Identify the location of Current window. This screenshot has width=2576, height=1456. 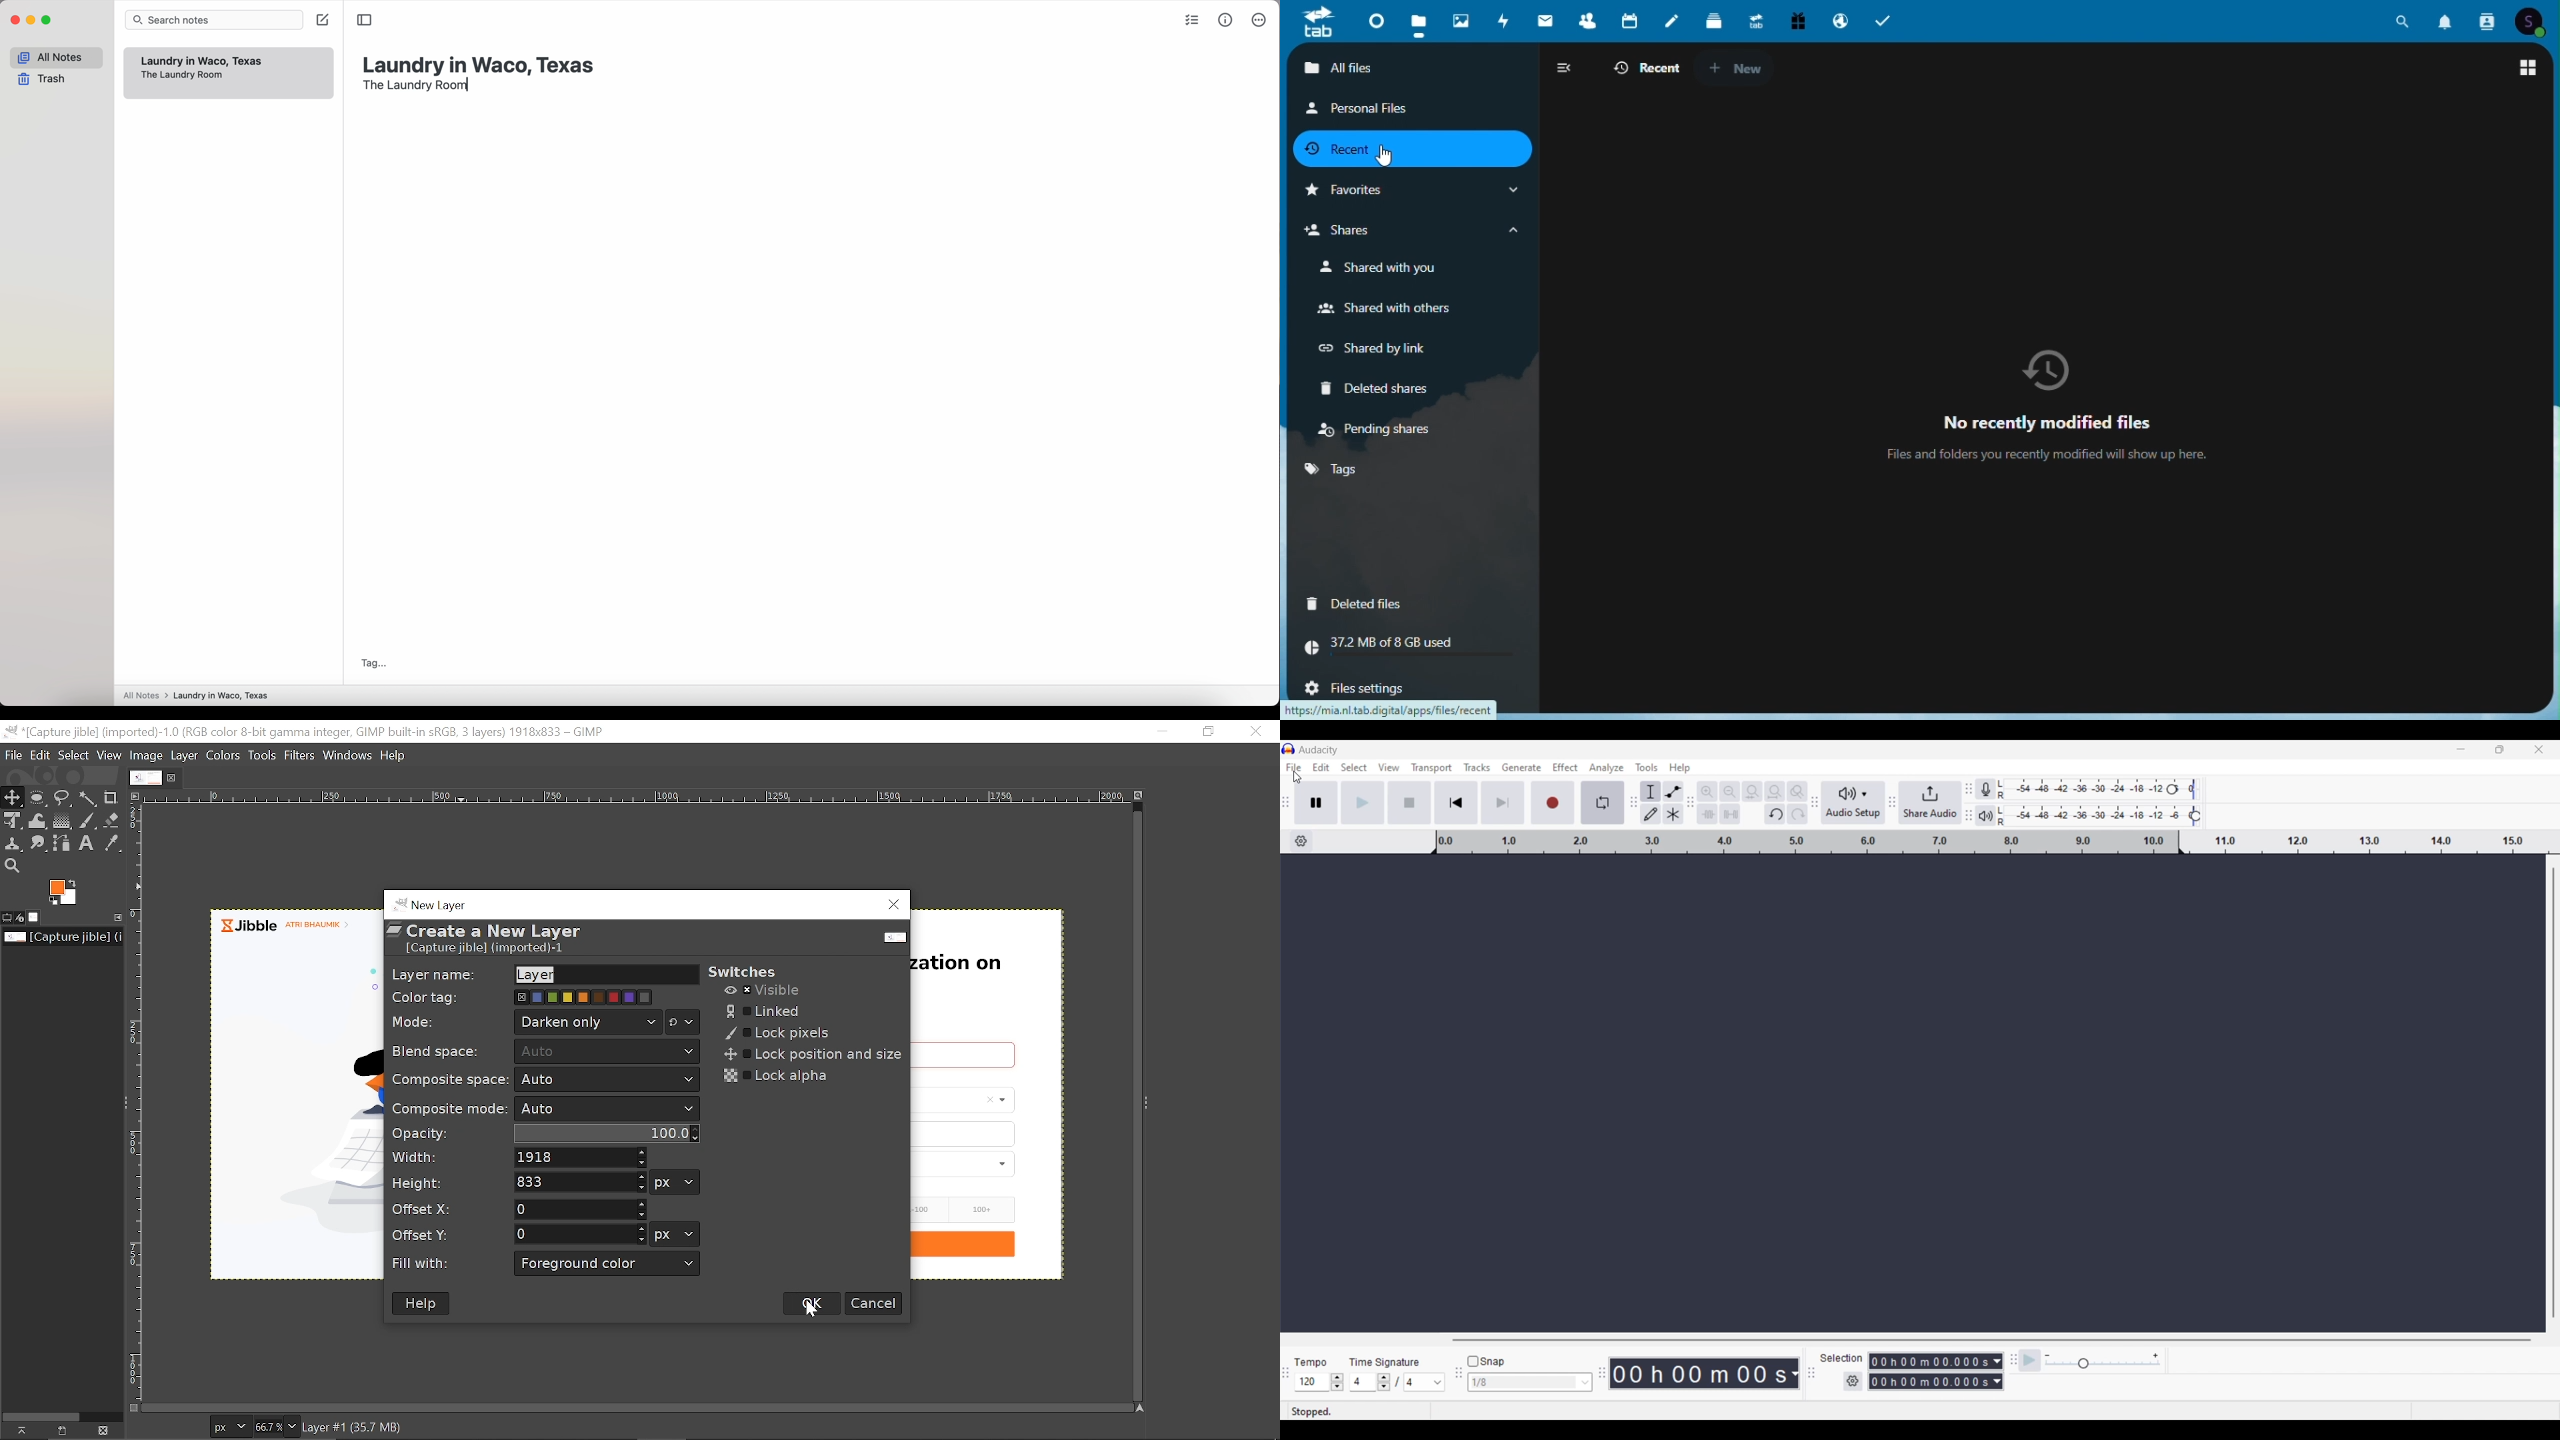
(317, 731).